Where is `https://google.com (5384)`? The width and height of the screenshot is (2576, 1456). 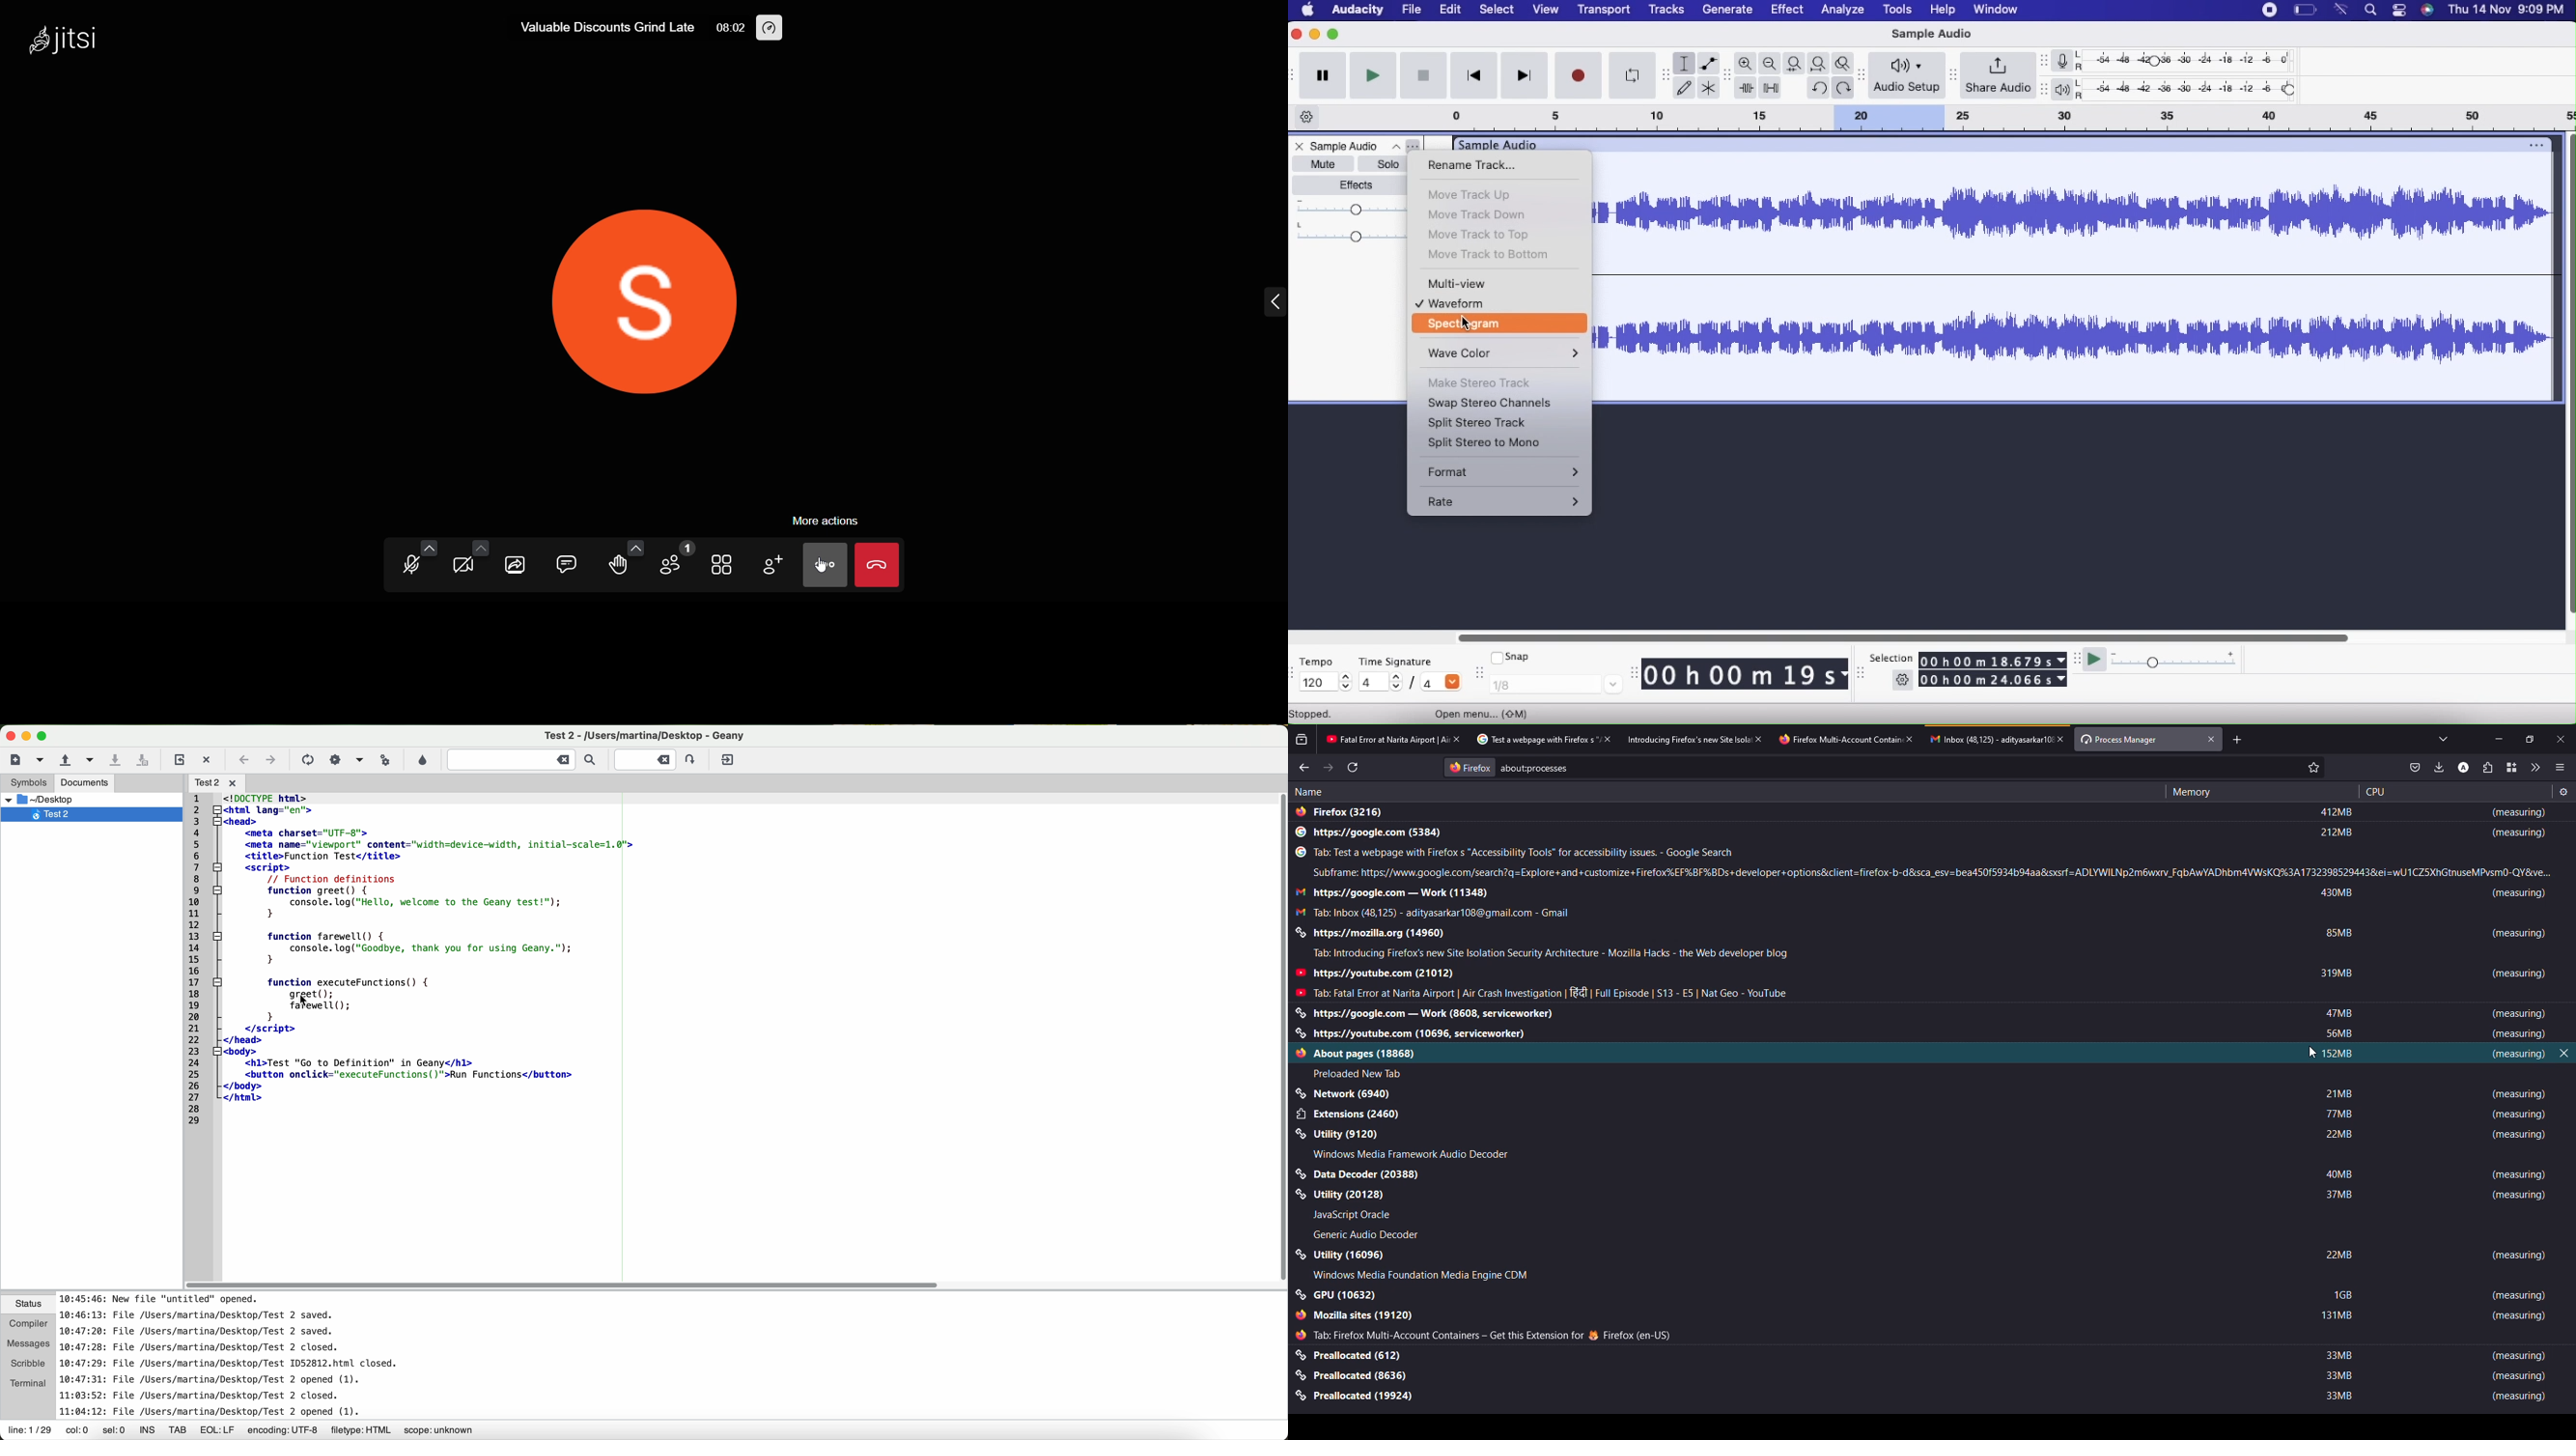
https://google.com (5384) is located at coordinates (1371, 832).